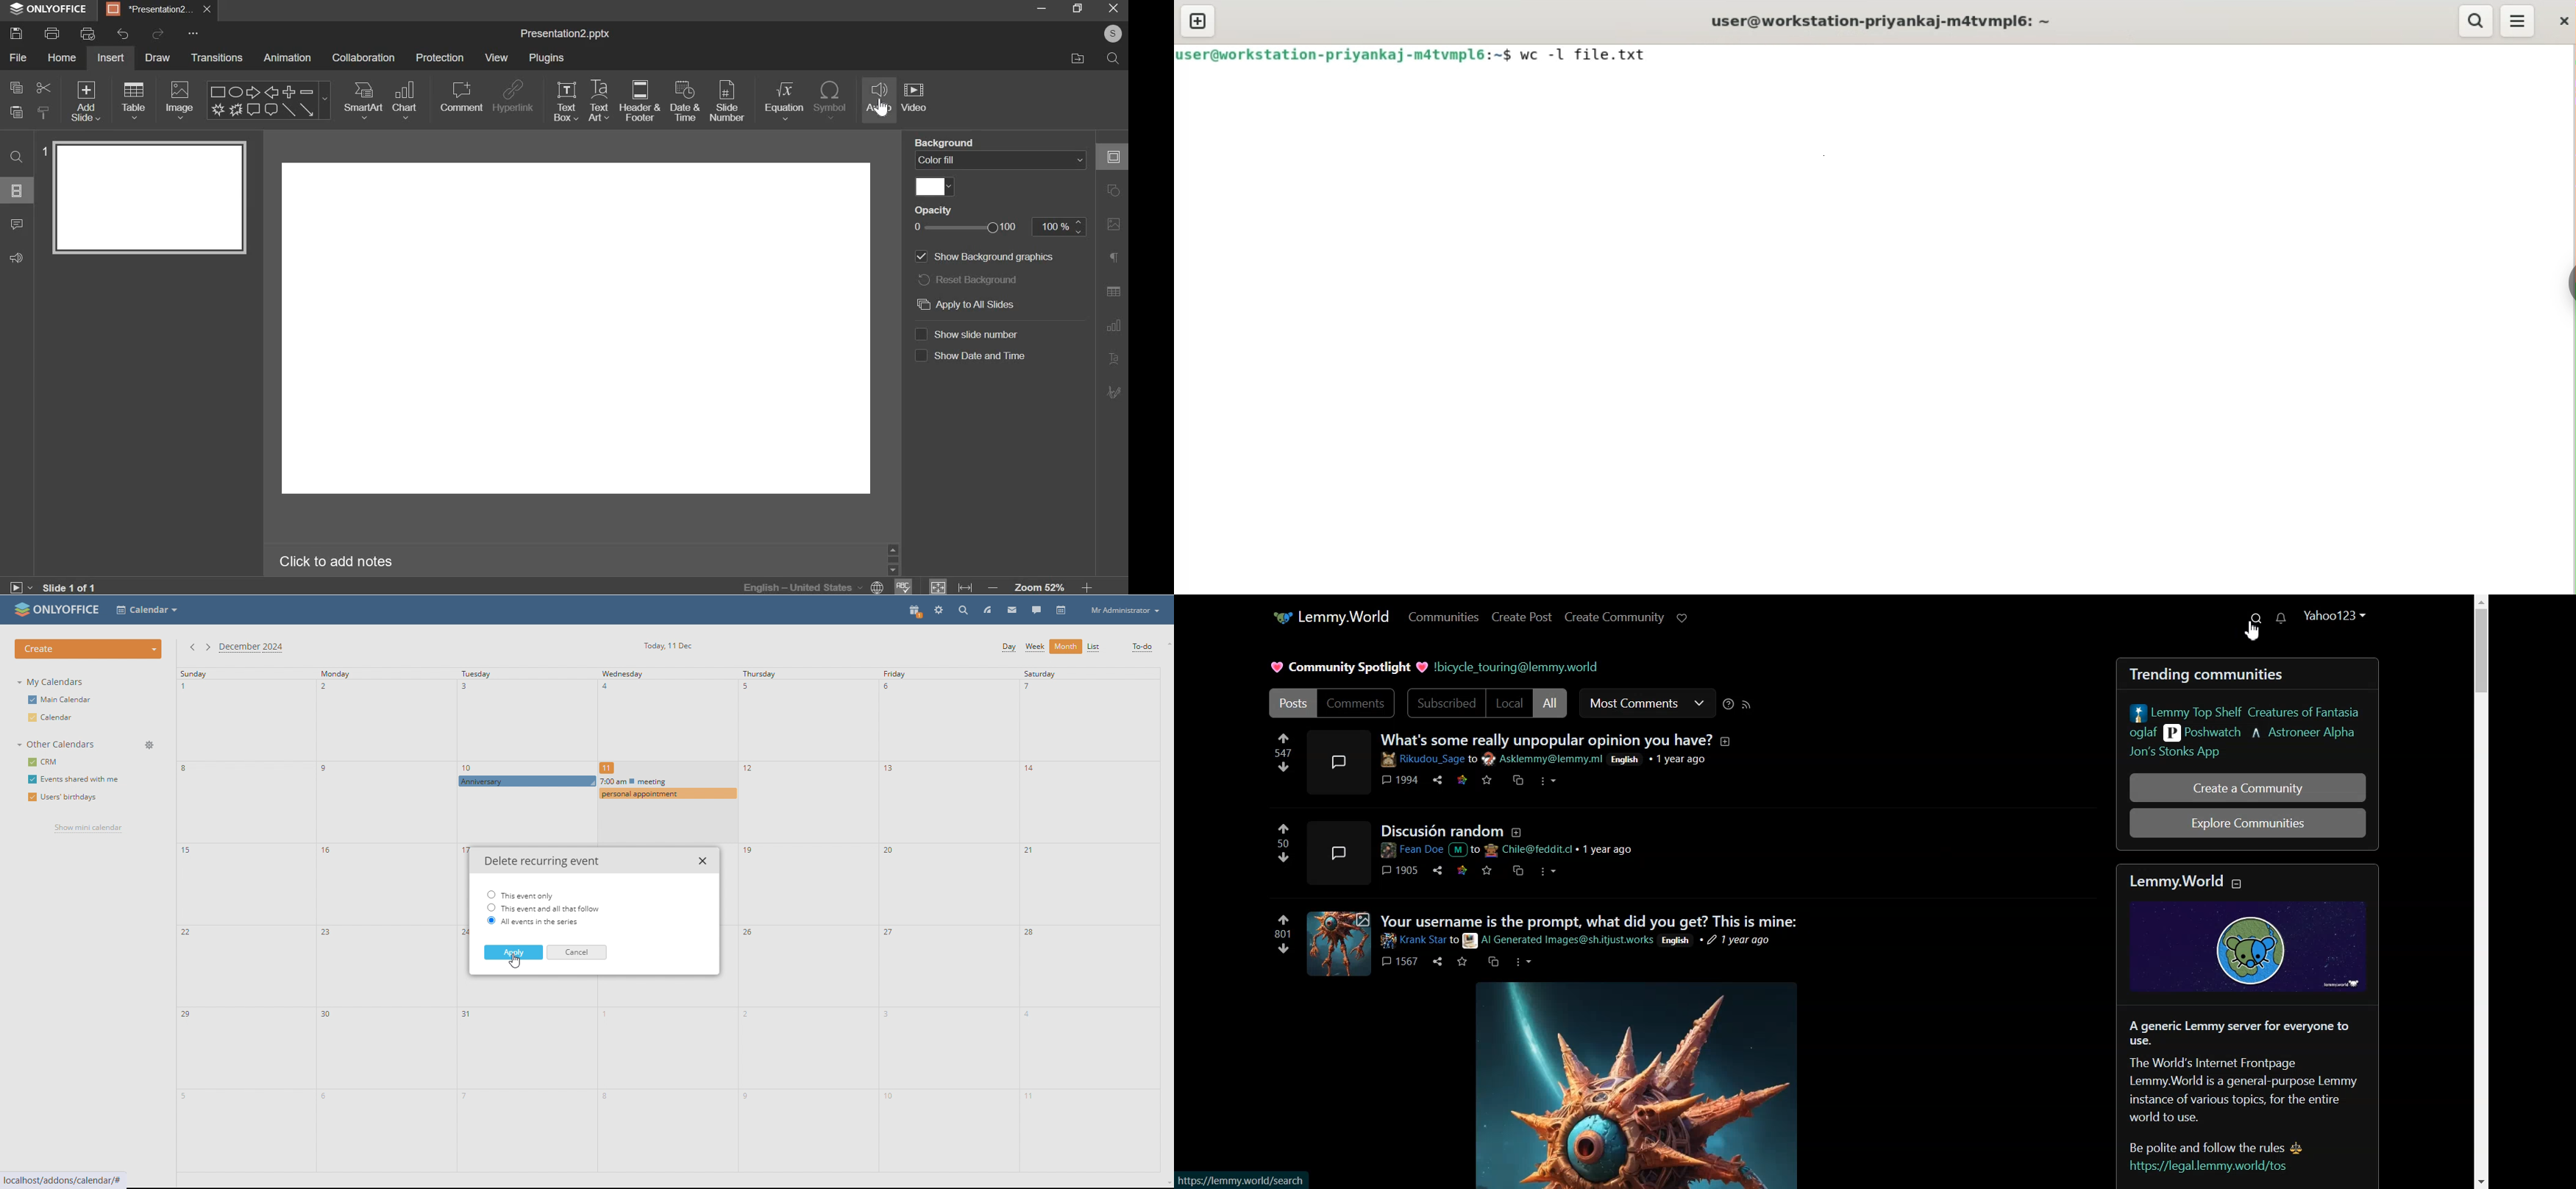 This screenshot has height=1204, width=2576. What do you see at coordinates (218, 58) in the screenshot?
I see `transitions` at bounding box center [218, 58].